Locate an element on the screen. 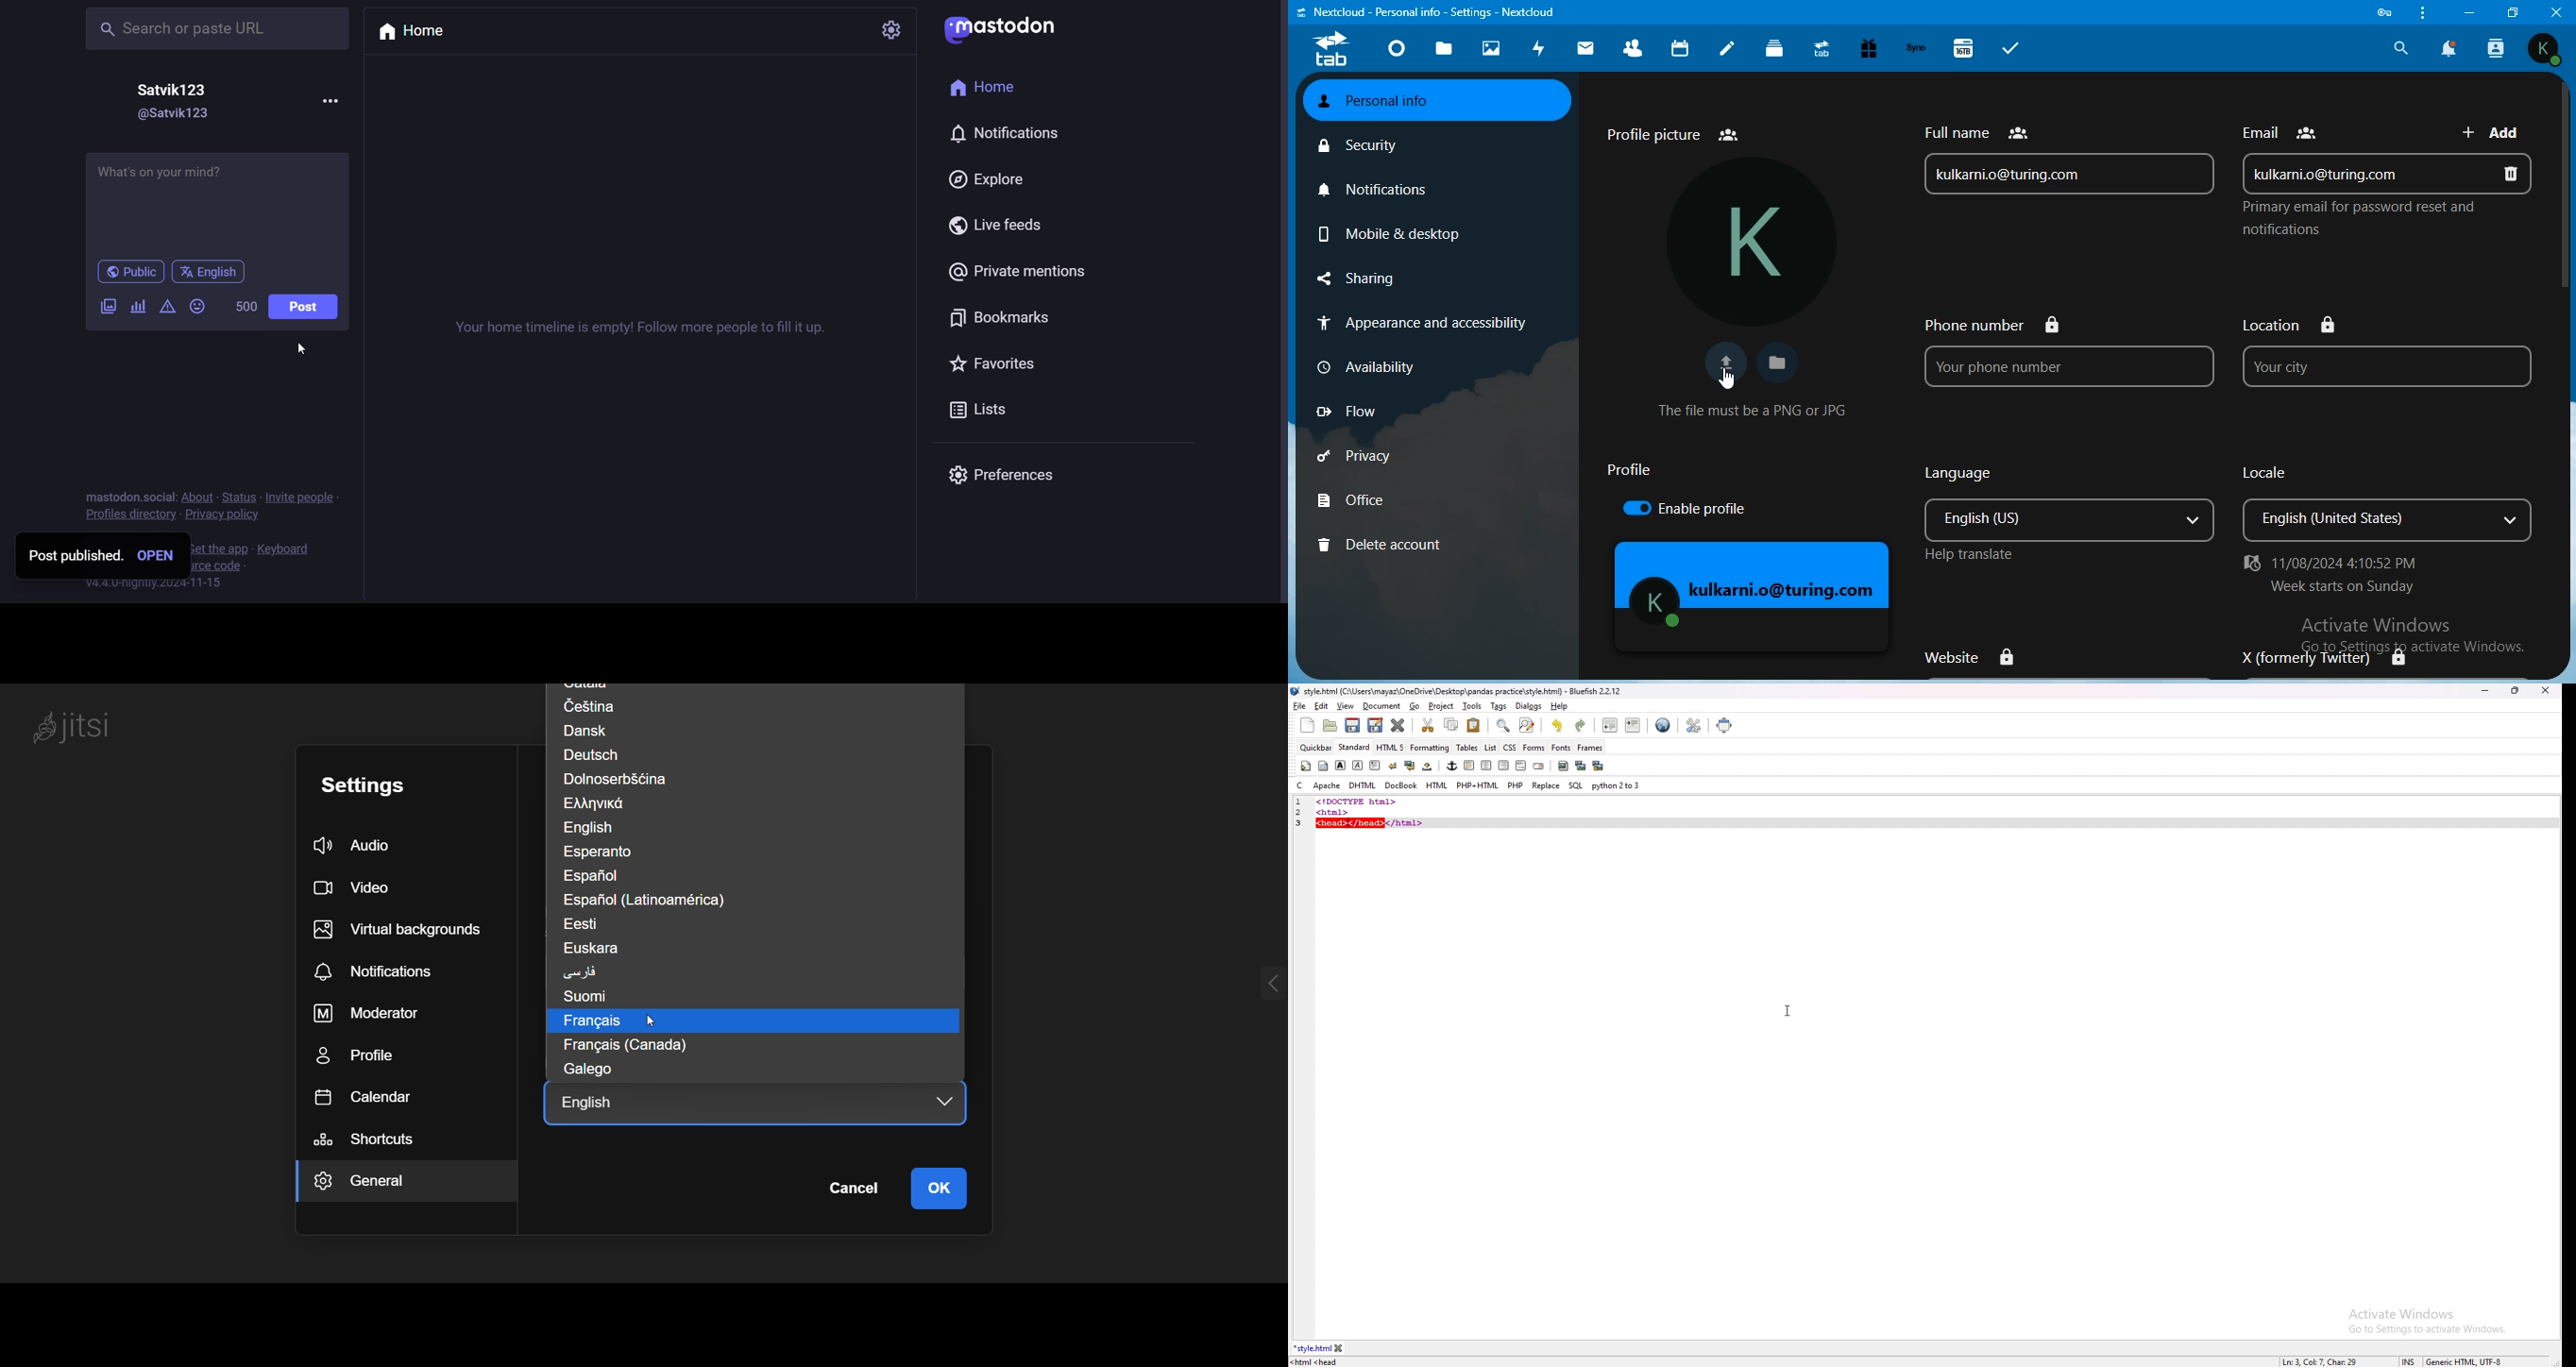 The image size is (2576, 1372). forms is located at coordinates (1534, 747).